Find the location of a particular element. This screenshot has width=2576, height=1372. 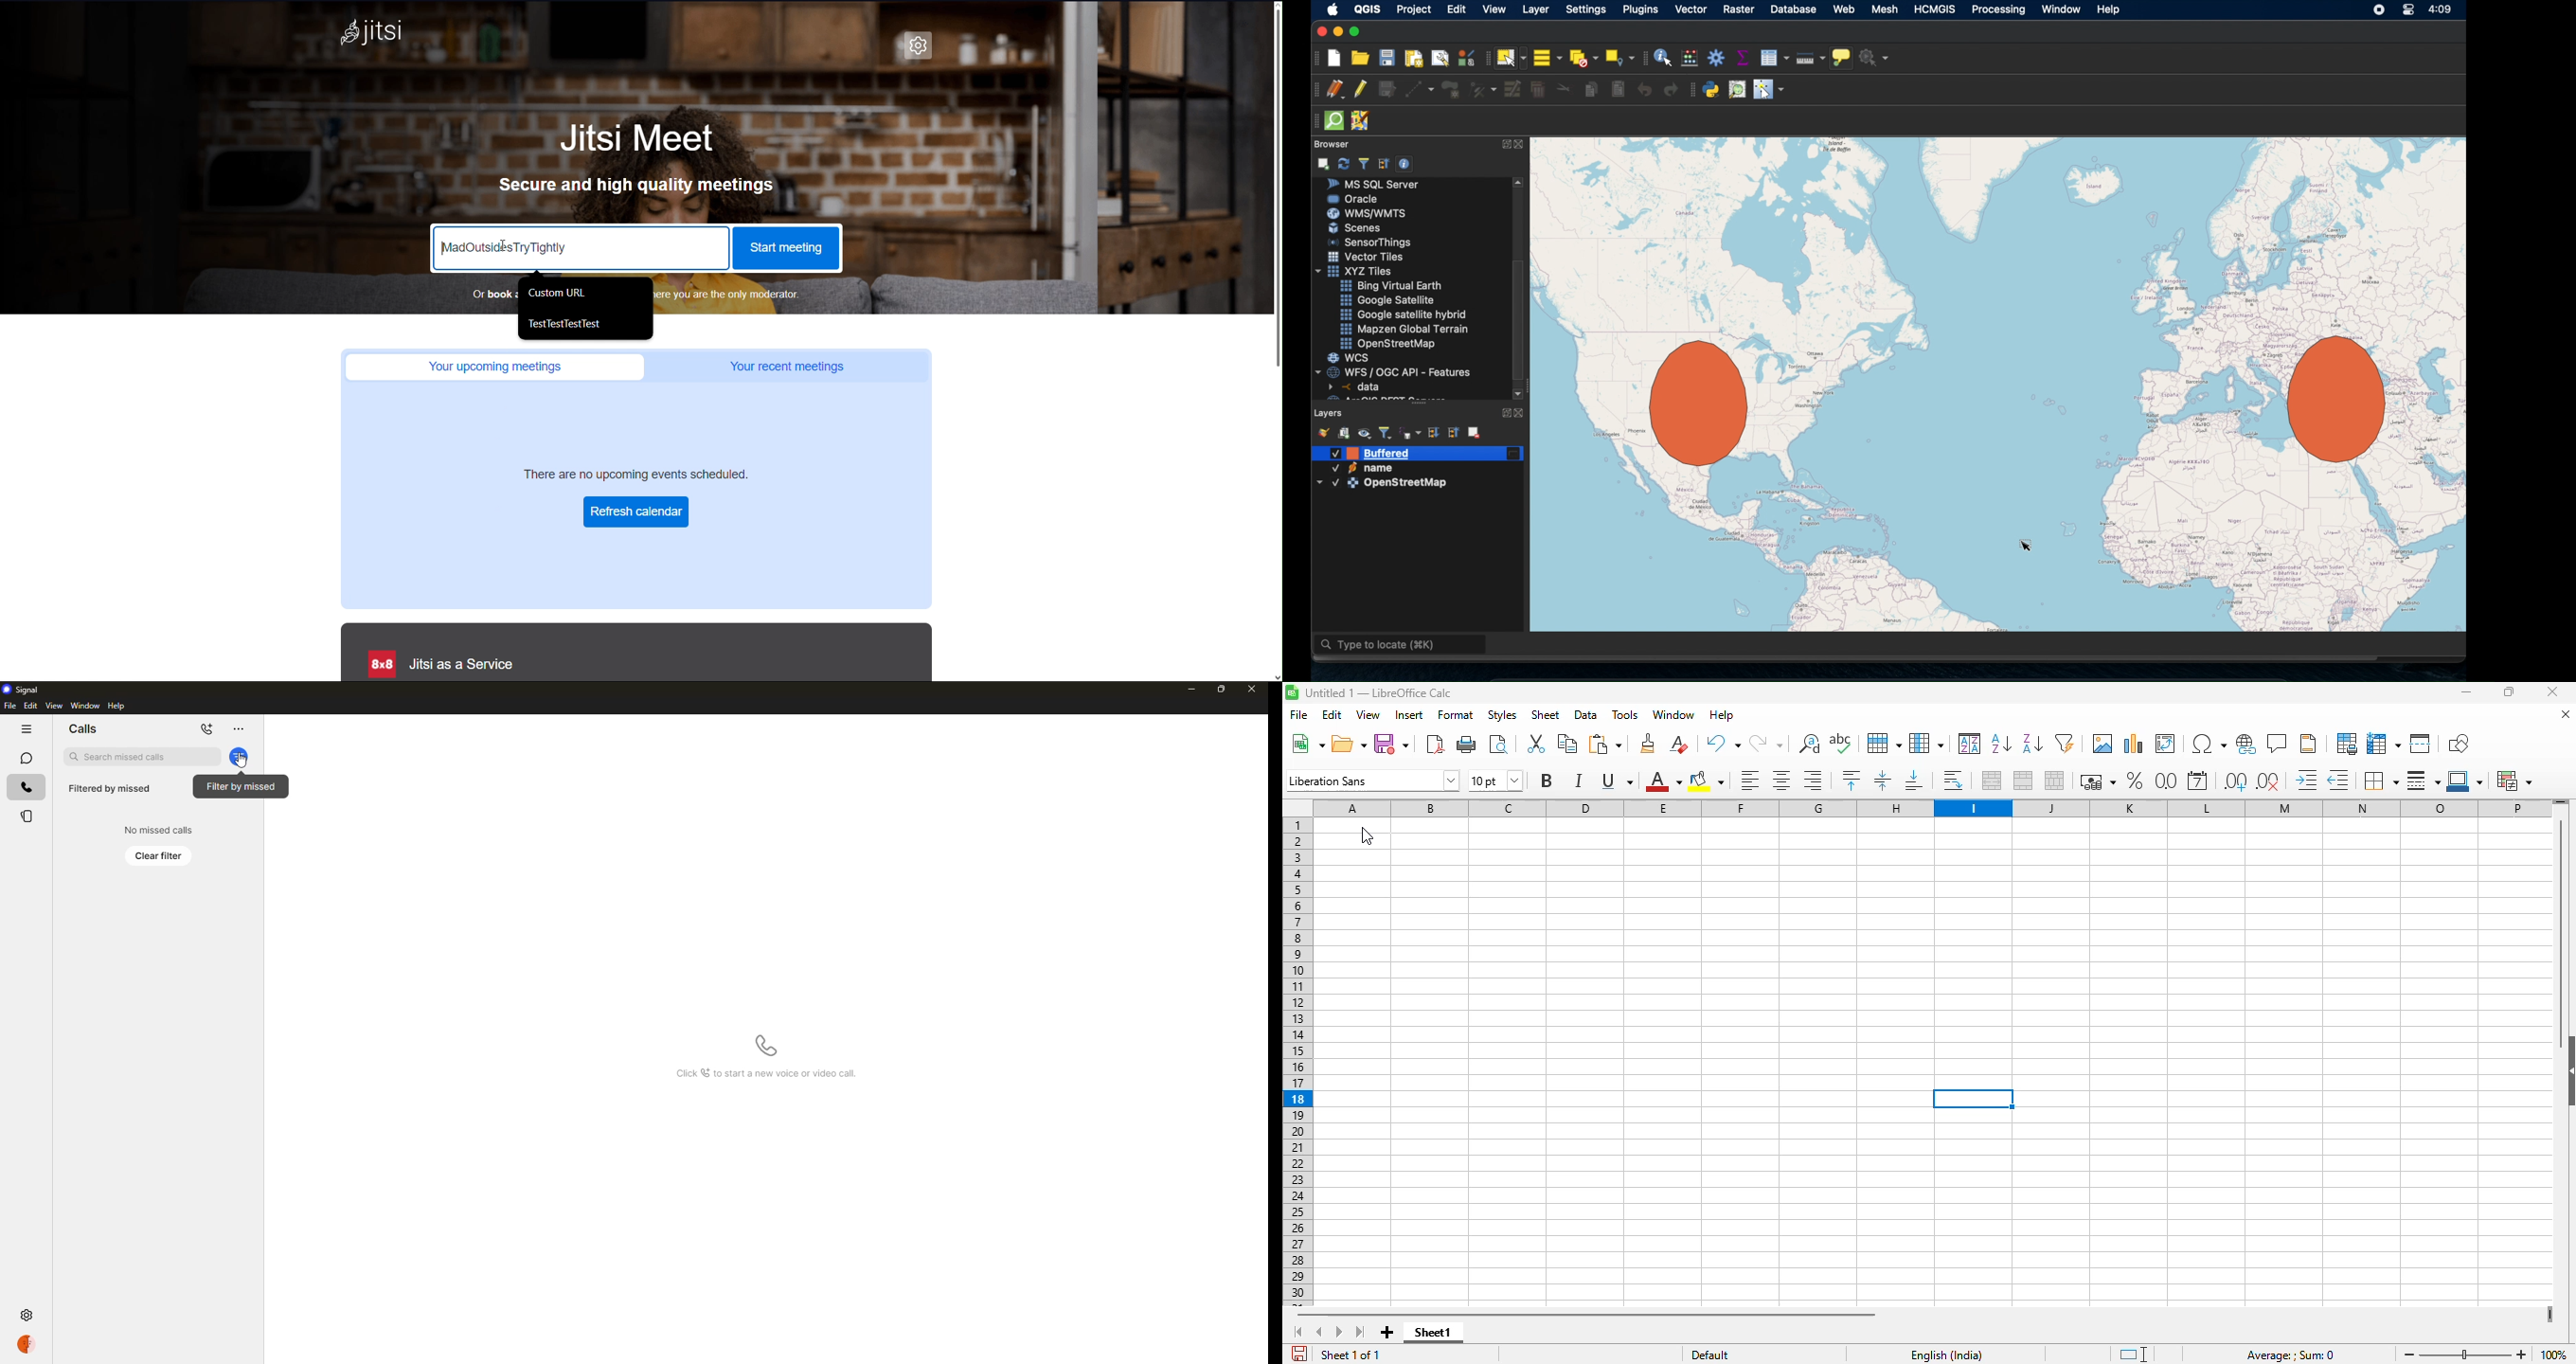

tools is located at coordinates (1625, 715).